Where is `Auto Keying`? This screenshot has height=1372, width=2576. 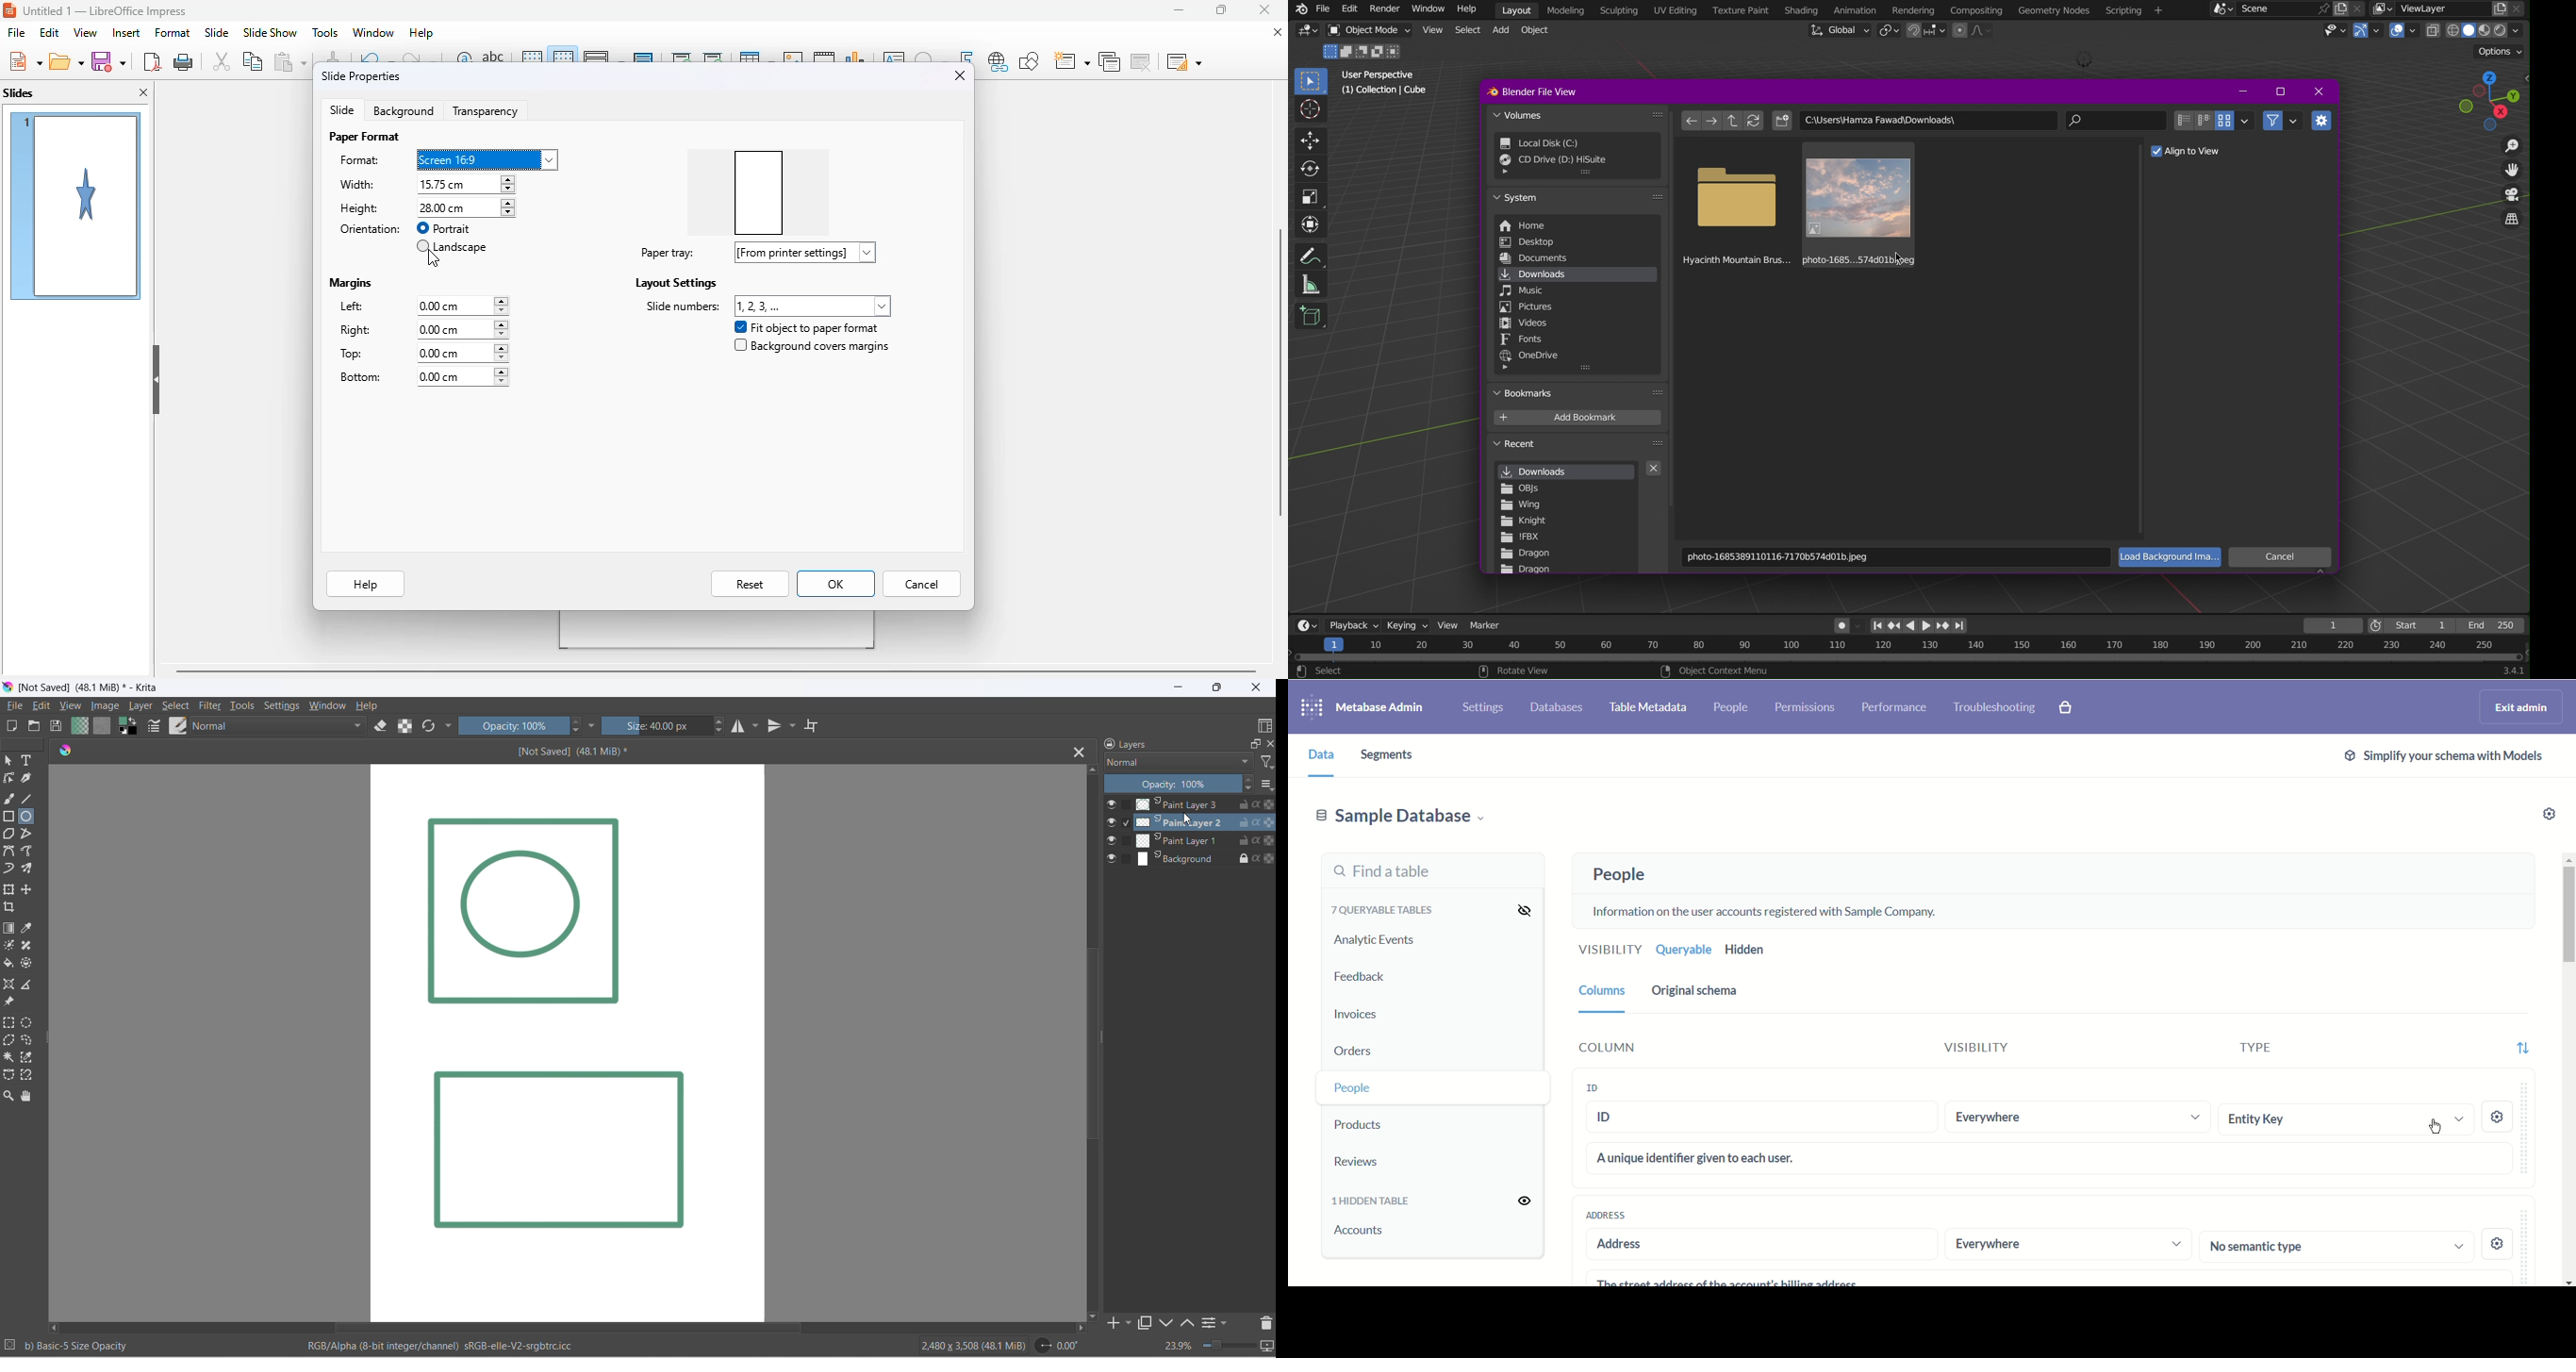
Auto Keying is located at coordinates (1842, 625).